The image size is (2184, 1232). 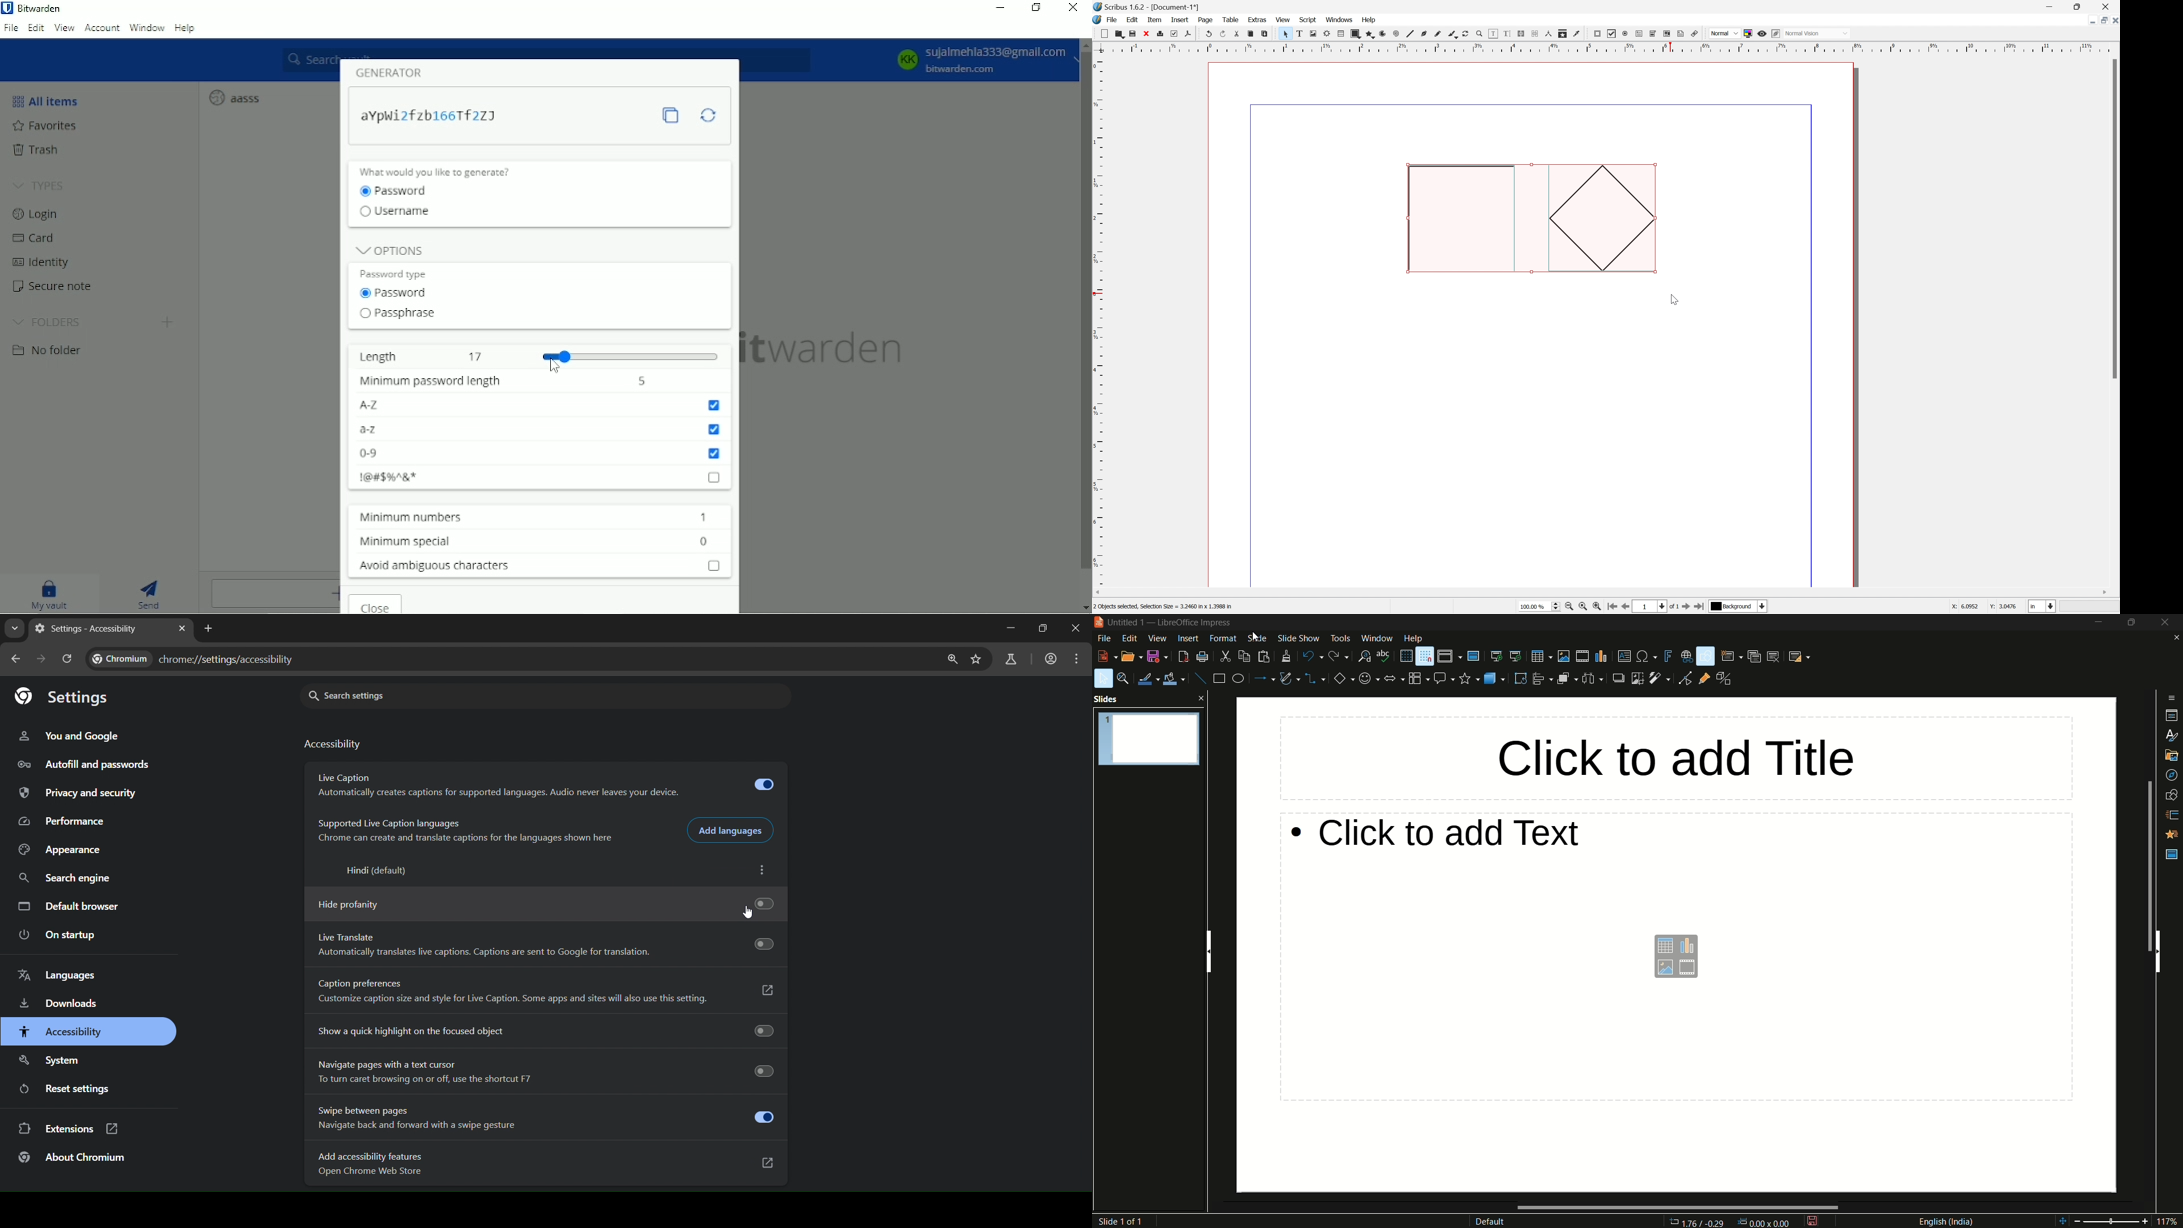 What do you see at coordinates (402, 214) in the screenshot?
I see `Username` at bounding box center [402, 214].